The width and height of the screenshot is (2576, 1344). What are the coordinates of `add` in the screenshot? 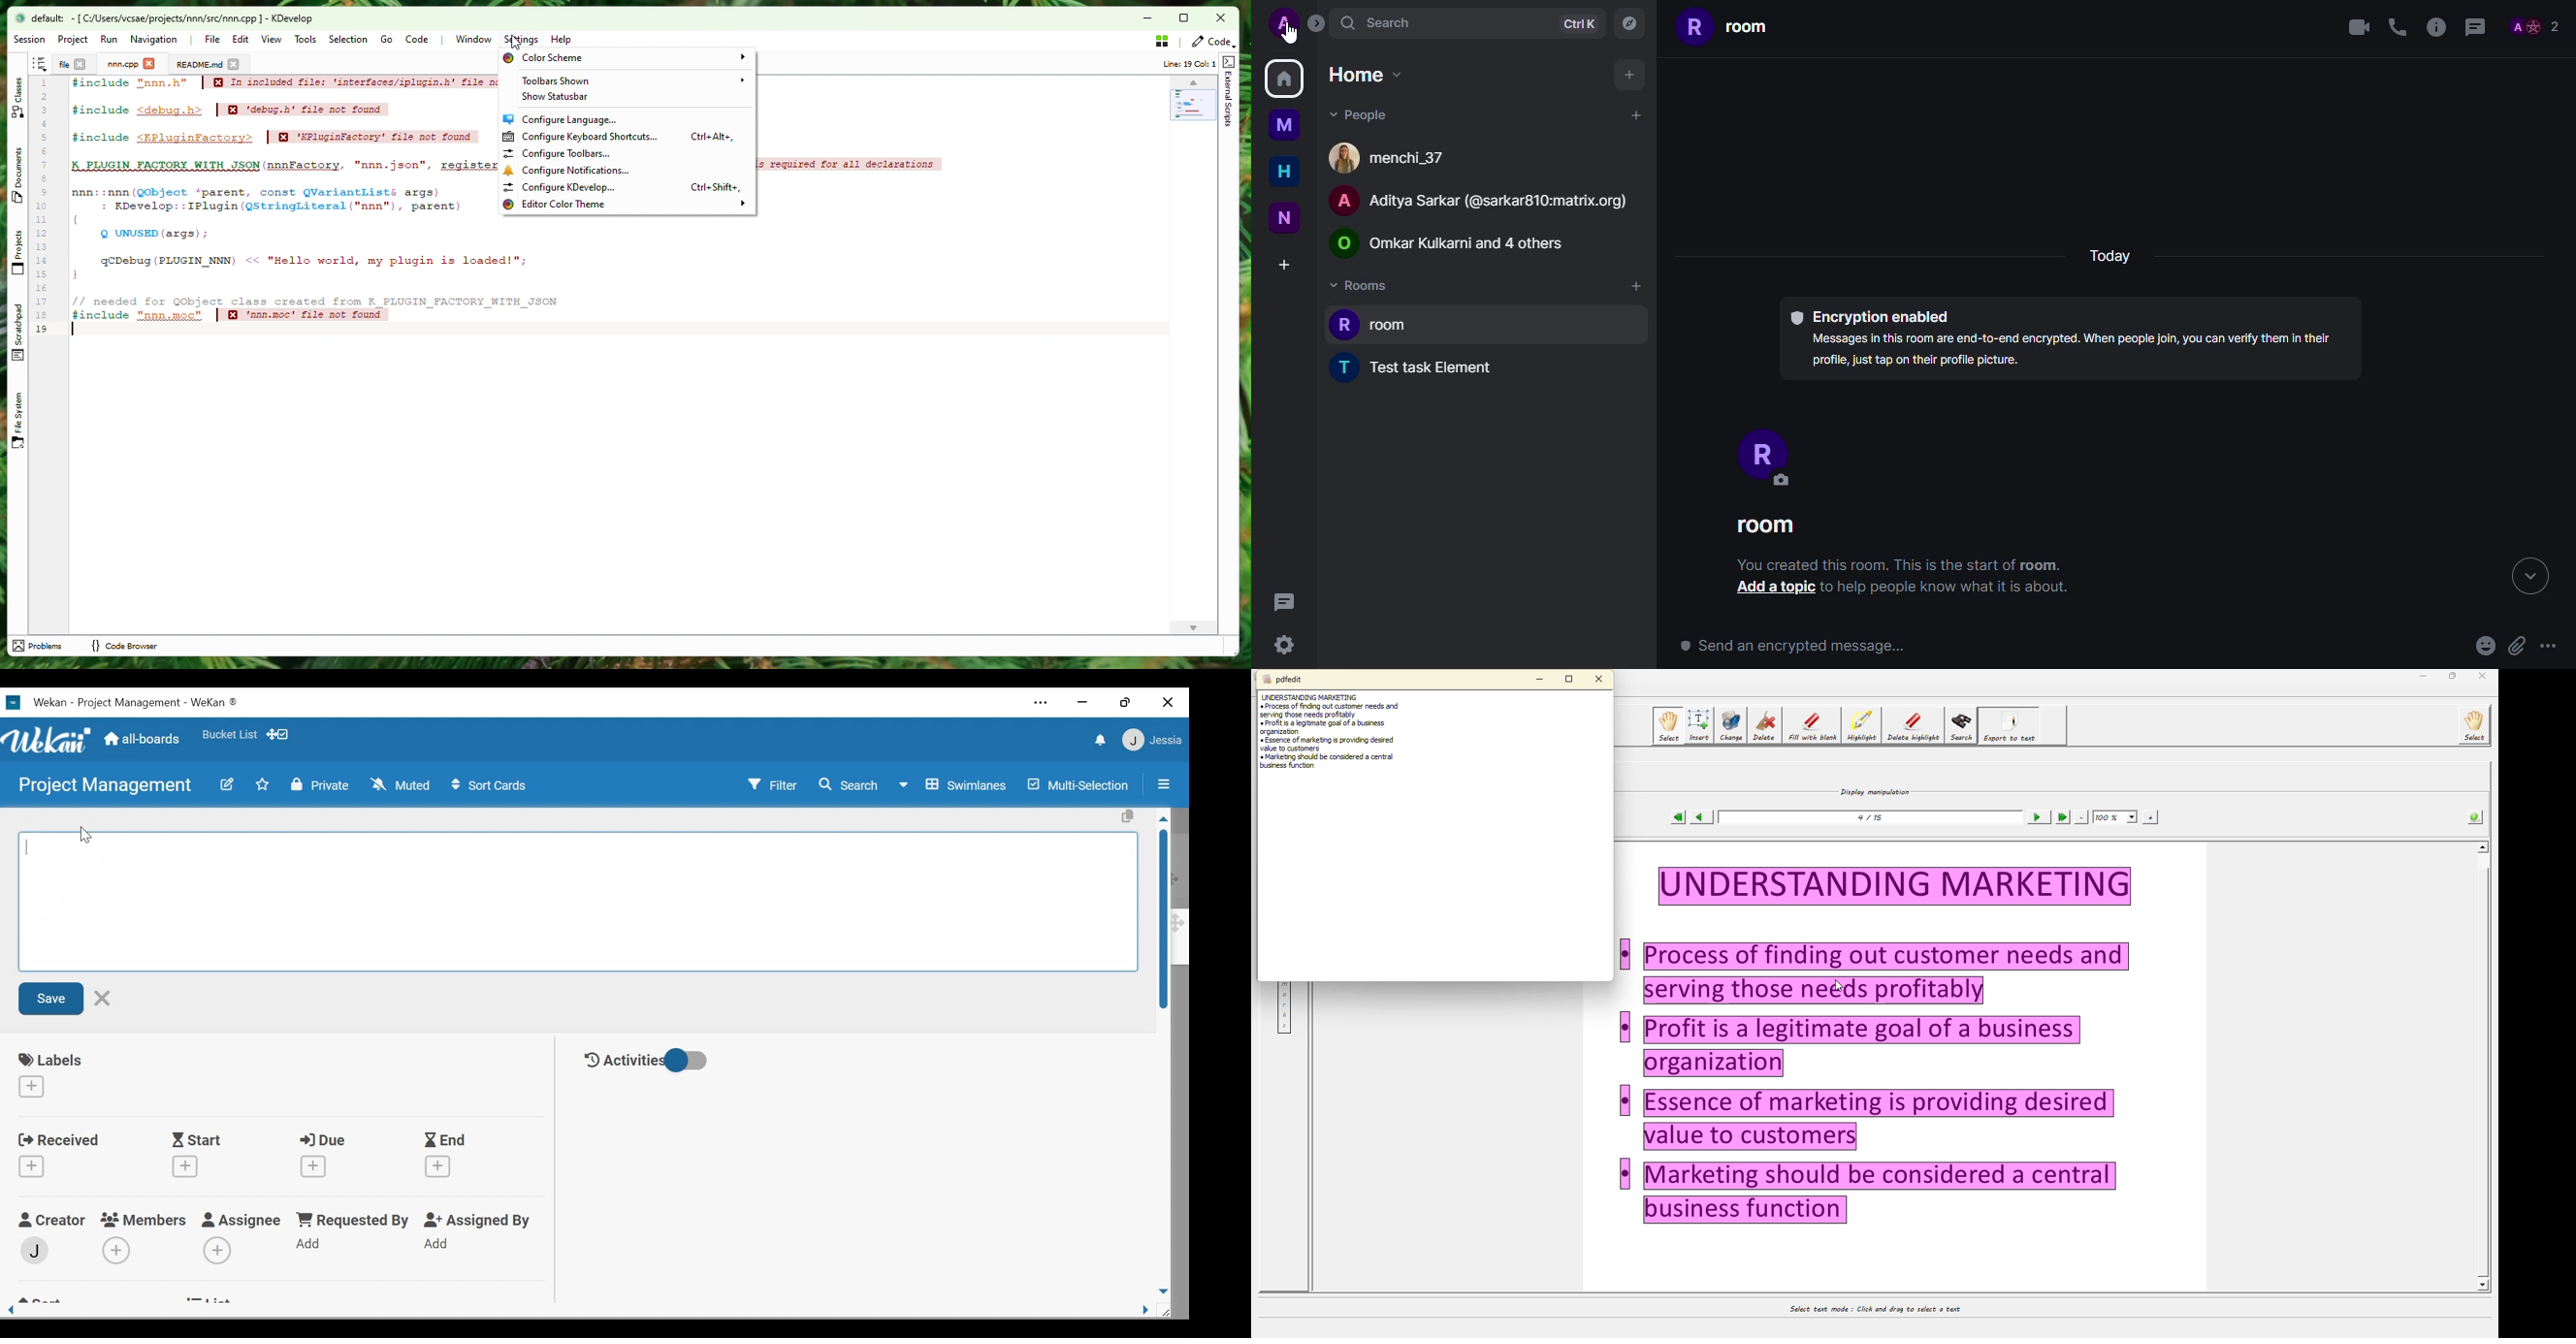 It's located at (1629, 73).